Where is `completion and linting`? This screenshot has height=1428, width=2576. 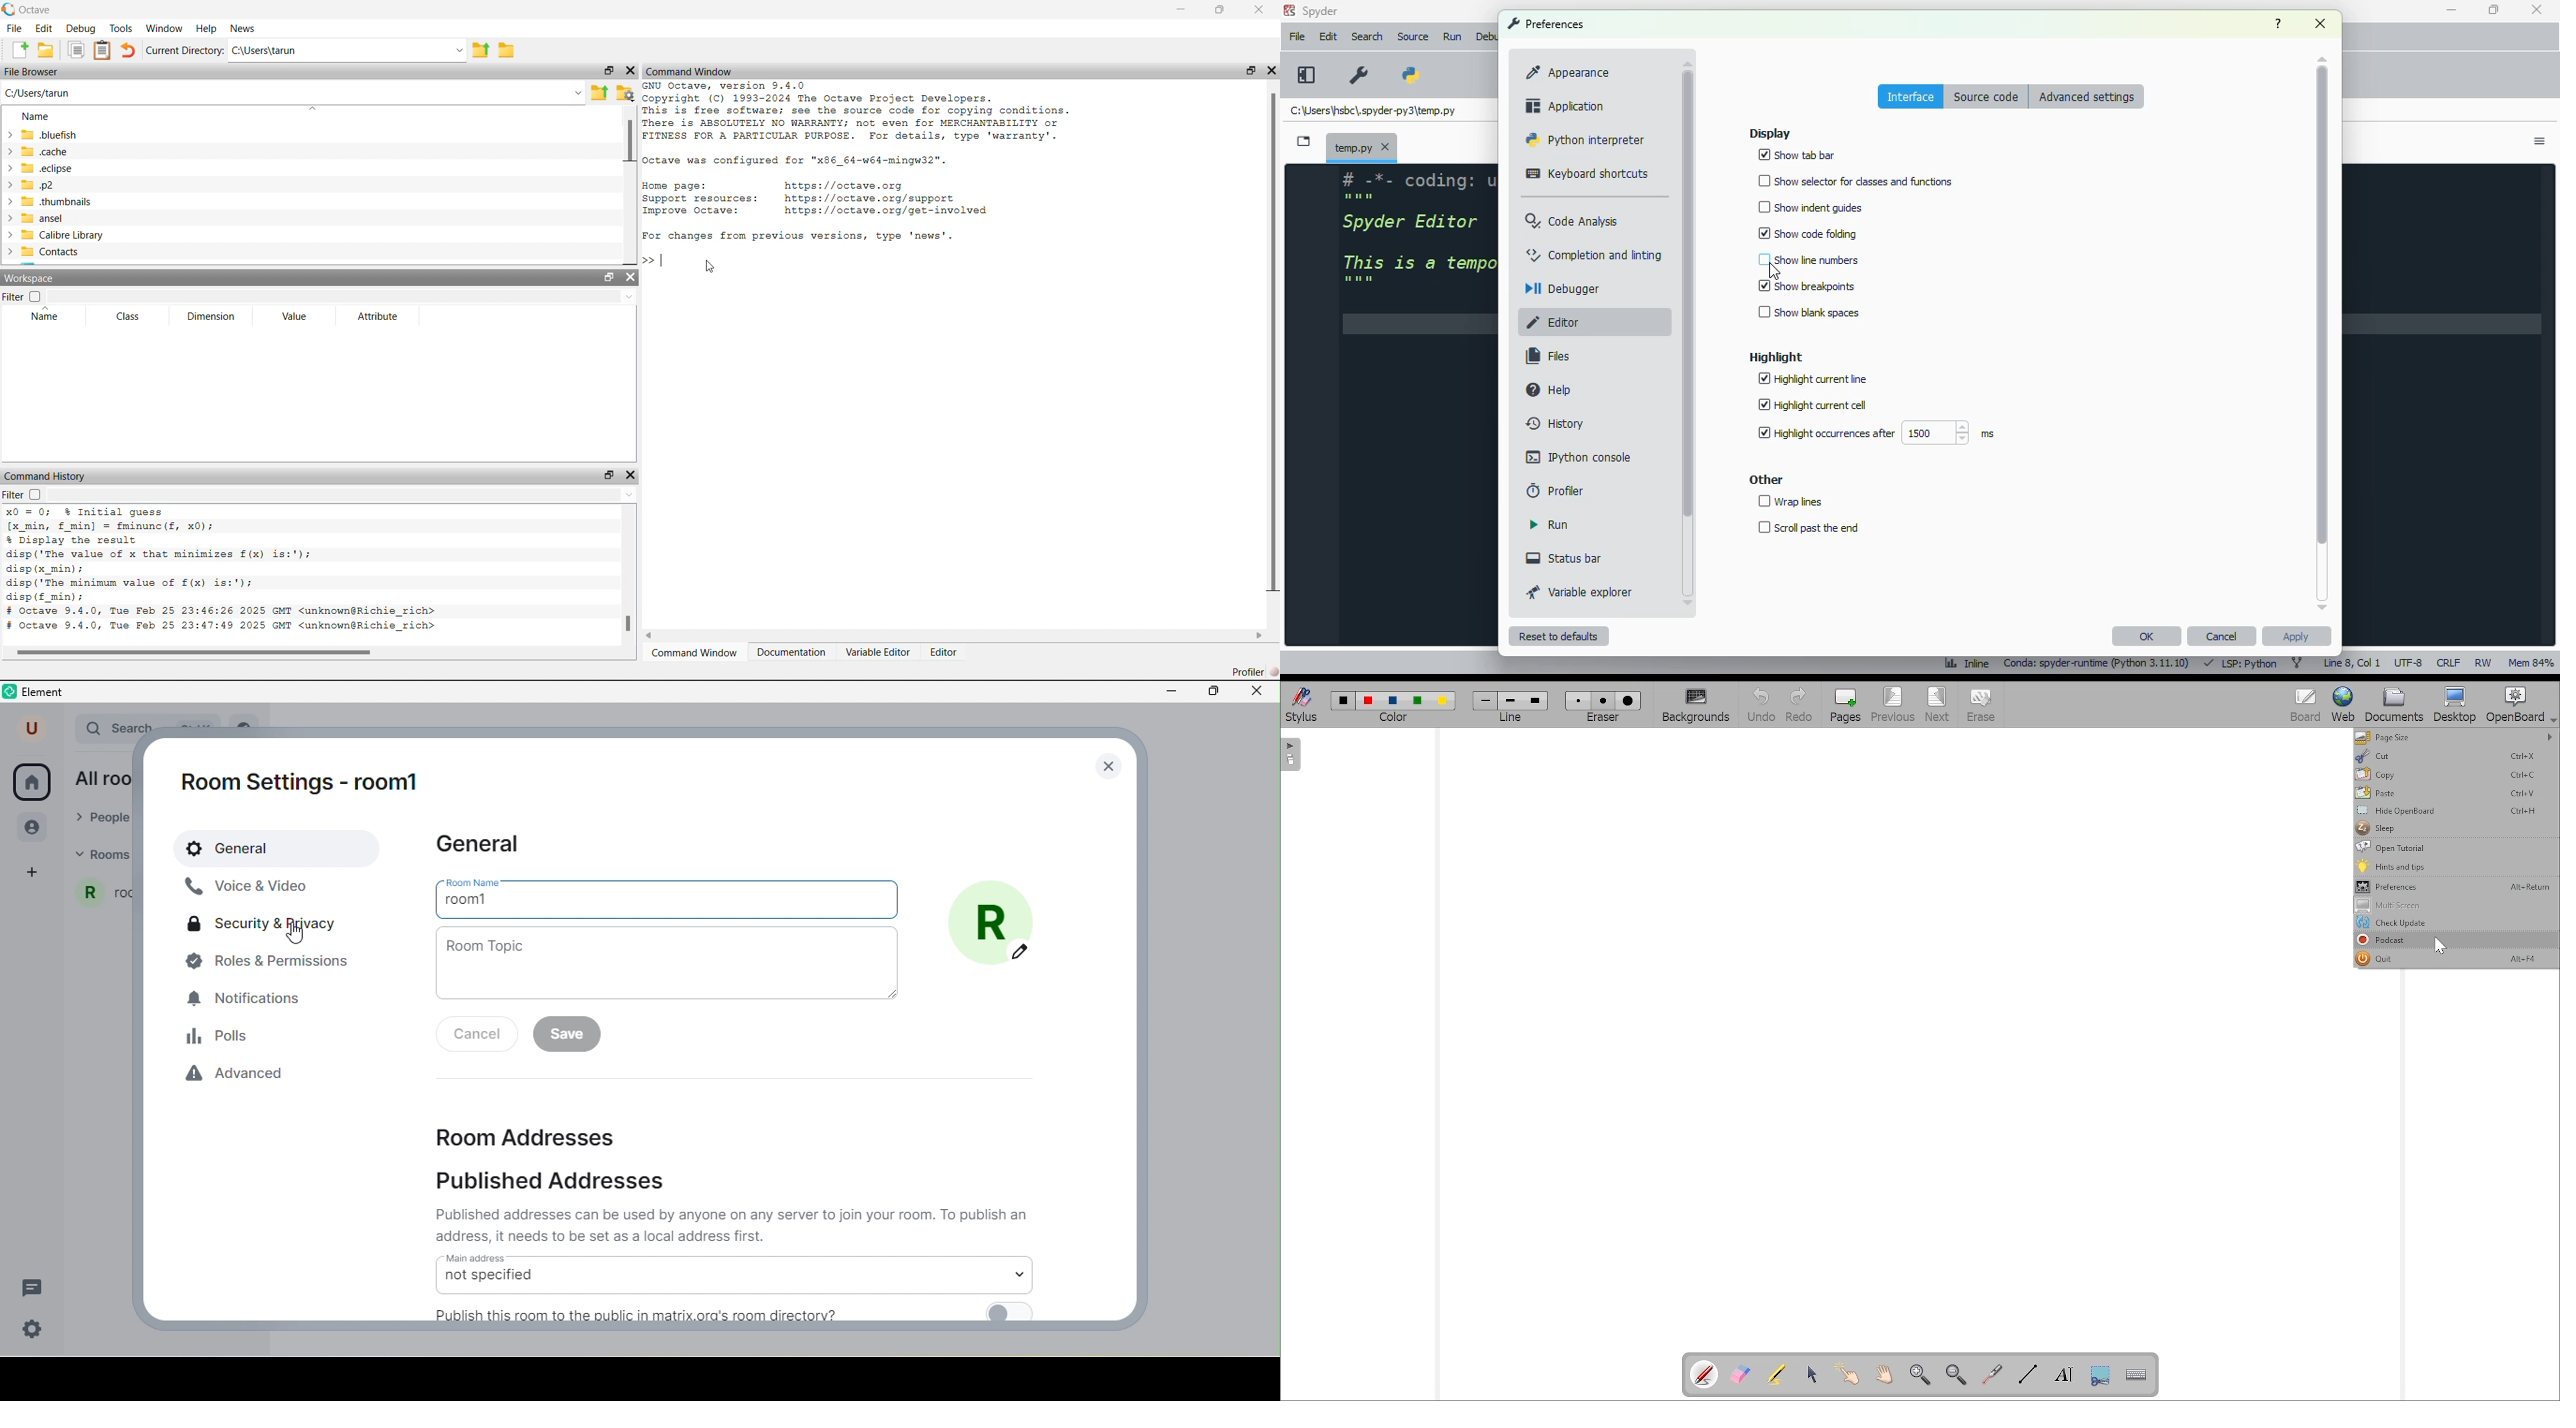 completion and linting is located at coordinates (1595, 255).